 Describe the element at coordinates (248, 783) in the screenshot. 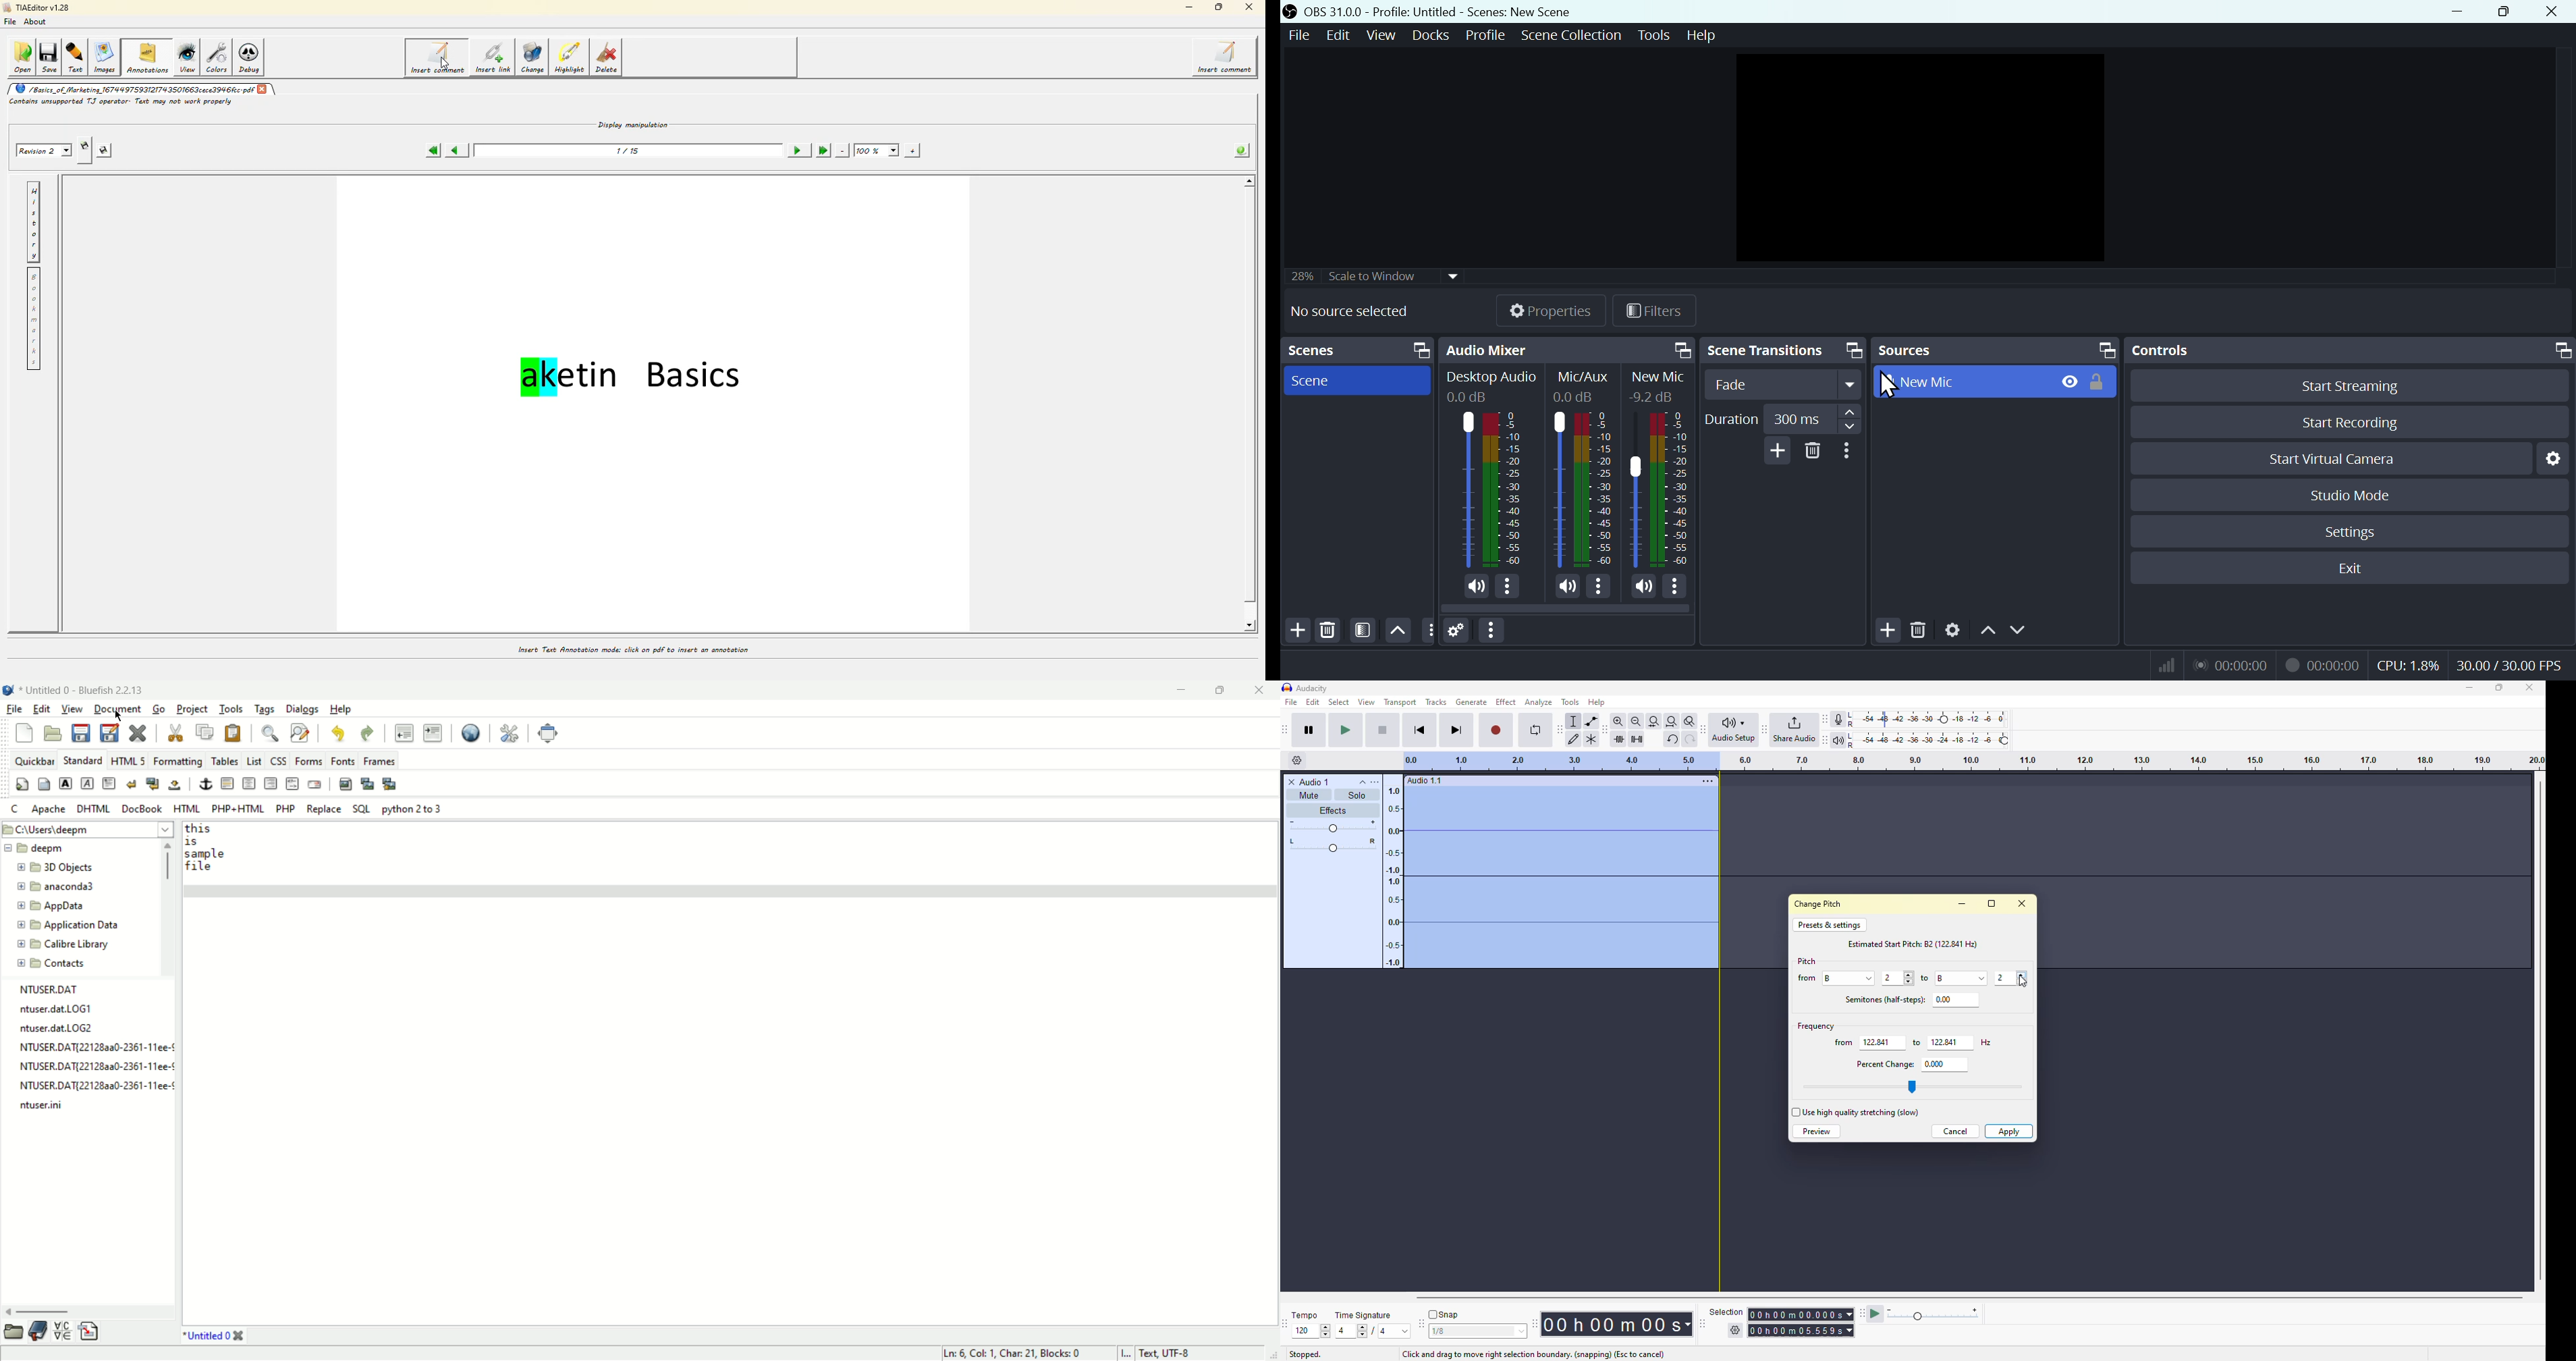

I see `center` at that location.